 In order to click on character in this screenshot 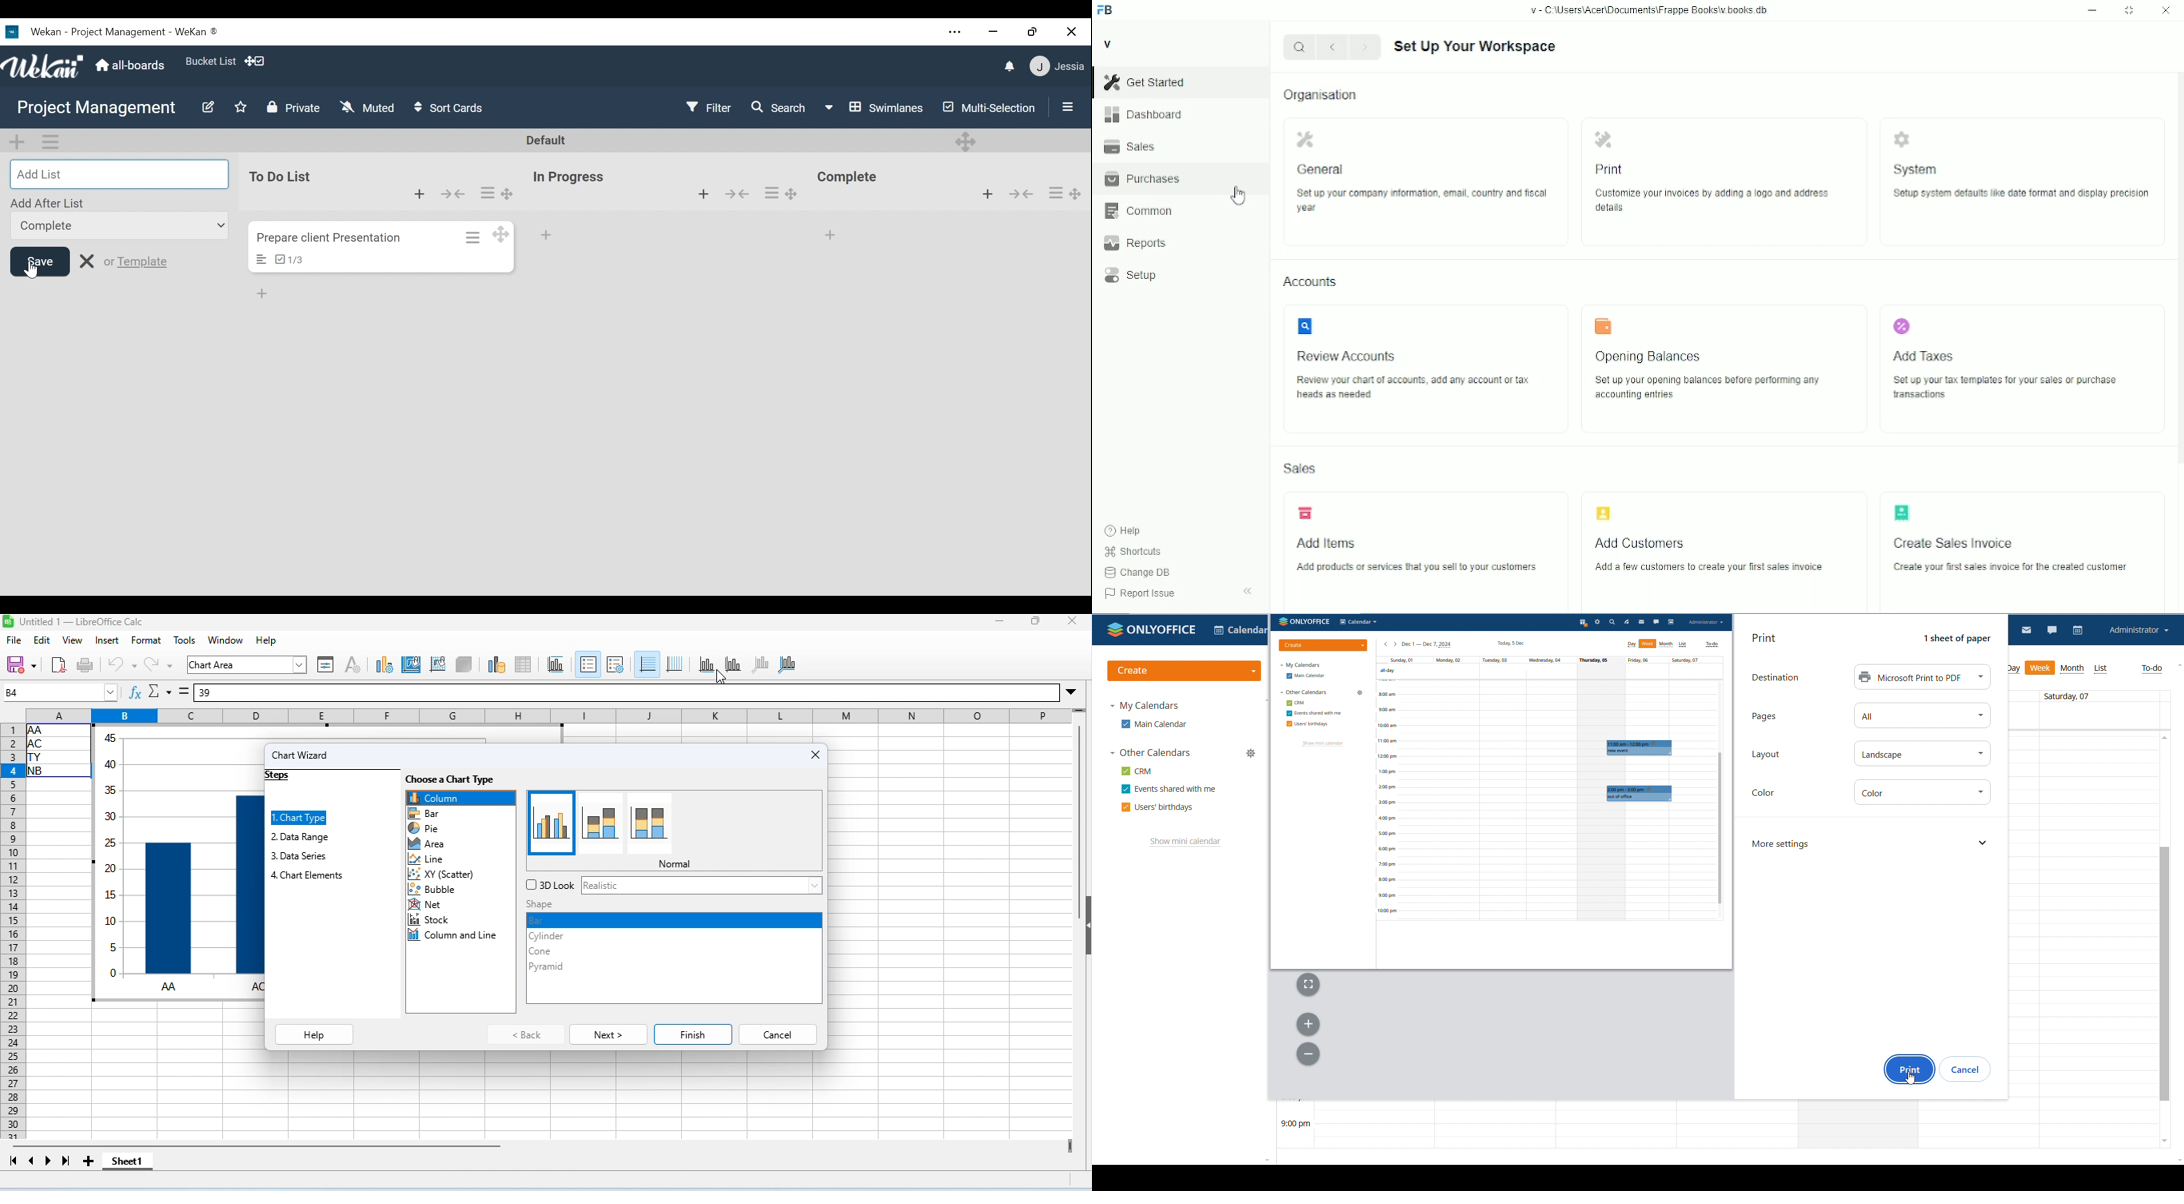, I will do `click(353, 665)`.